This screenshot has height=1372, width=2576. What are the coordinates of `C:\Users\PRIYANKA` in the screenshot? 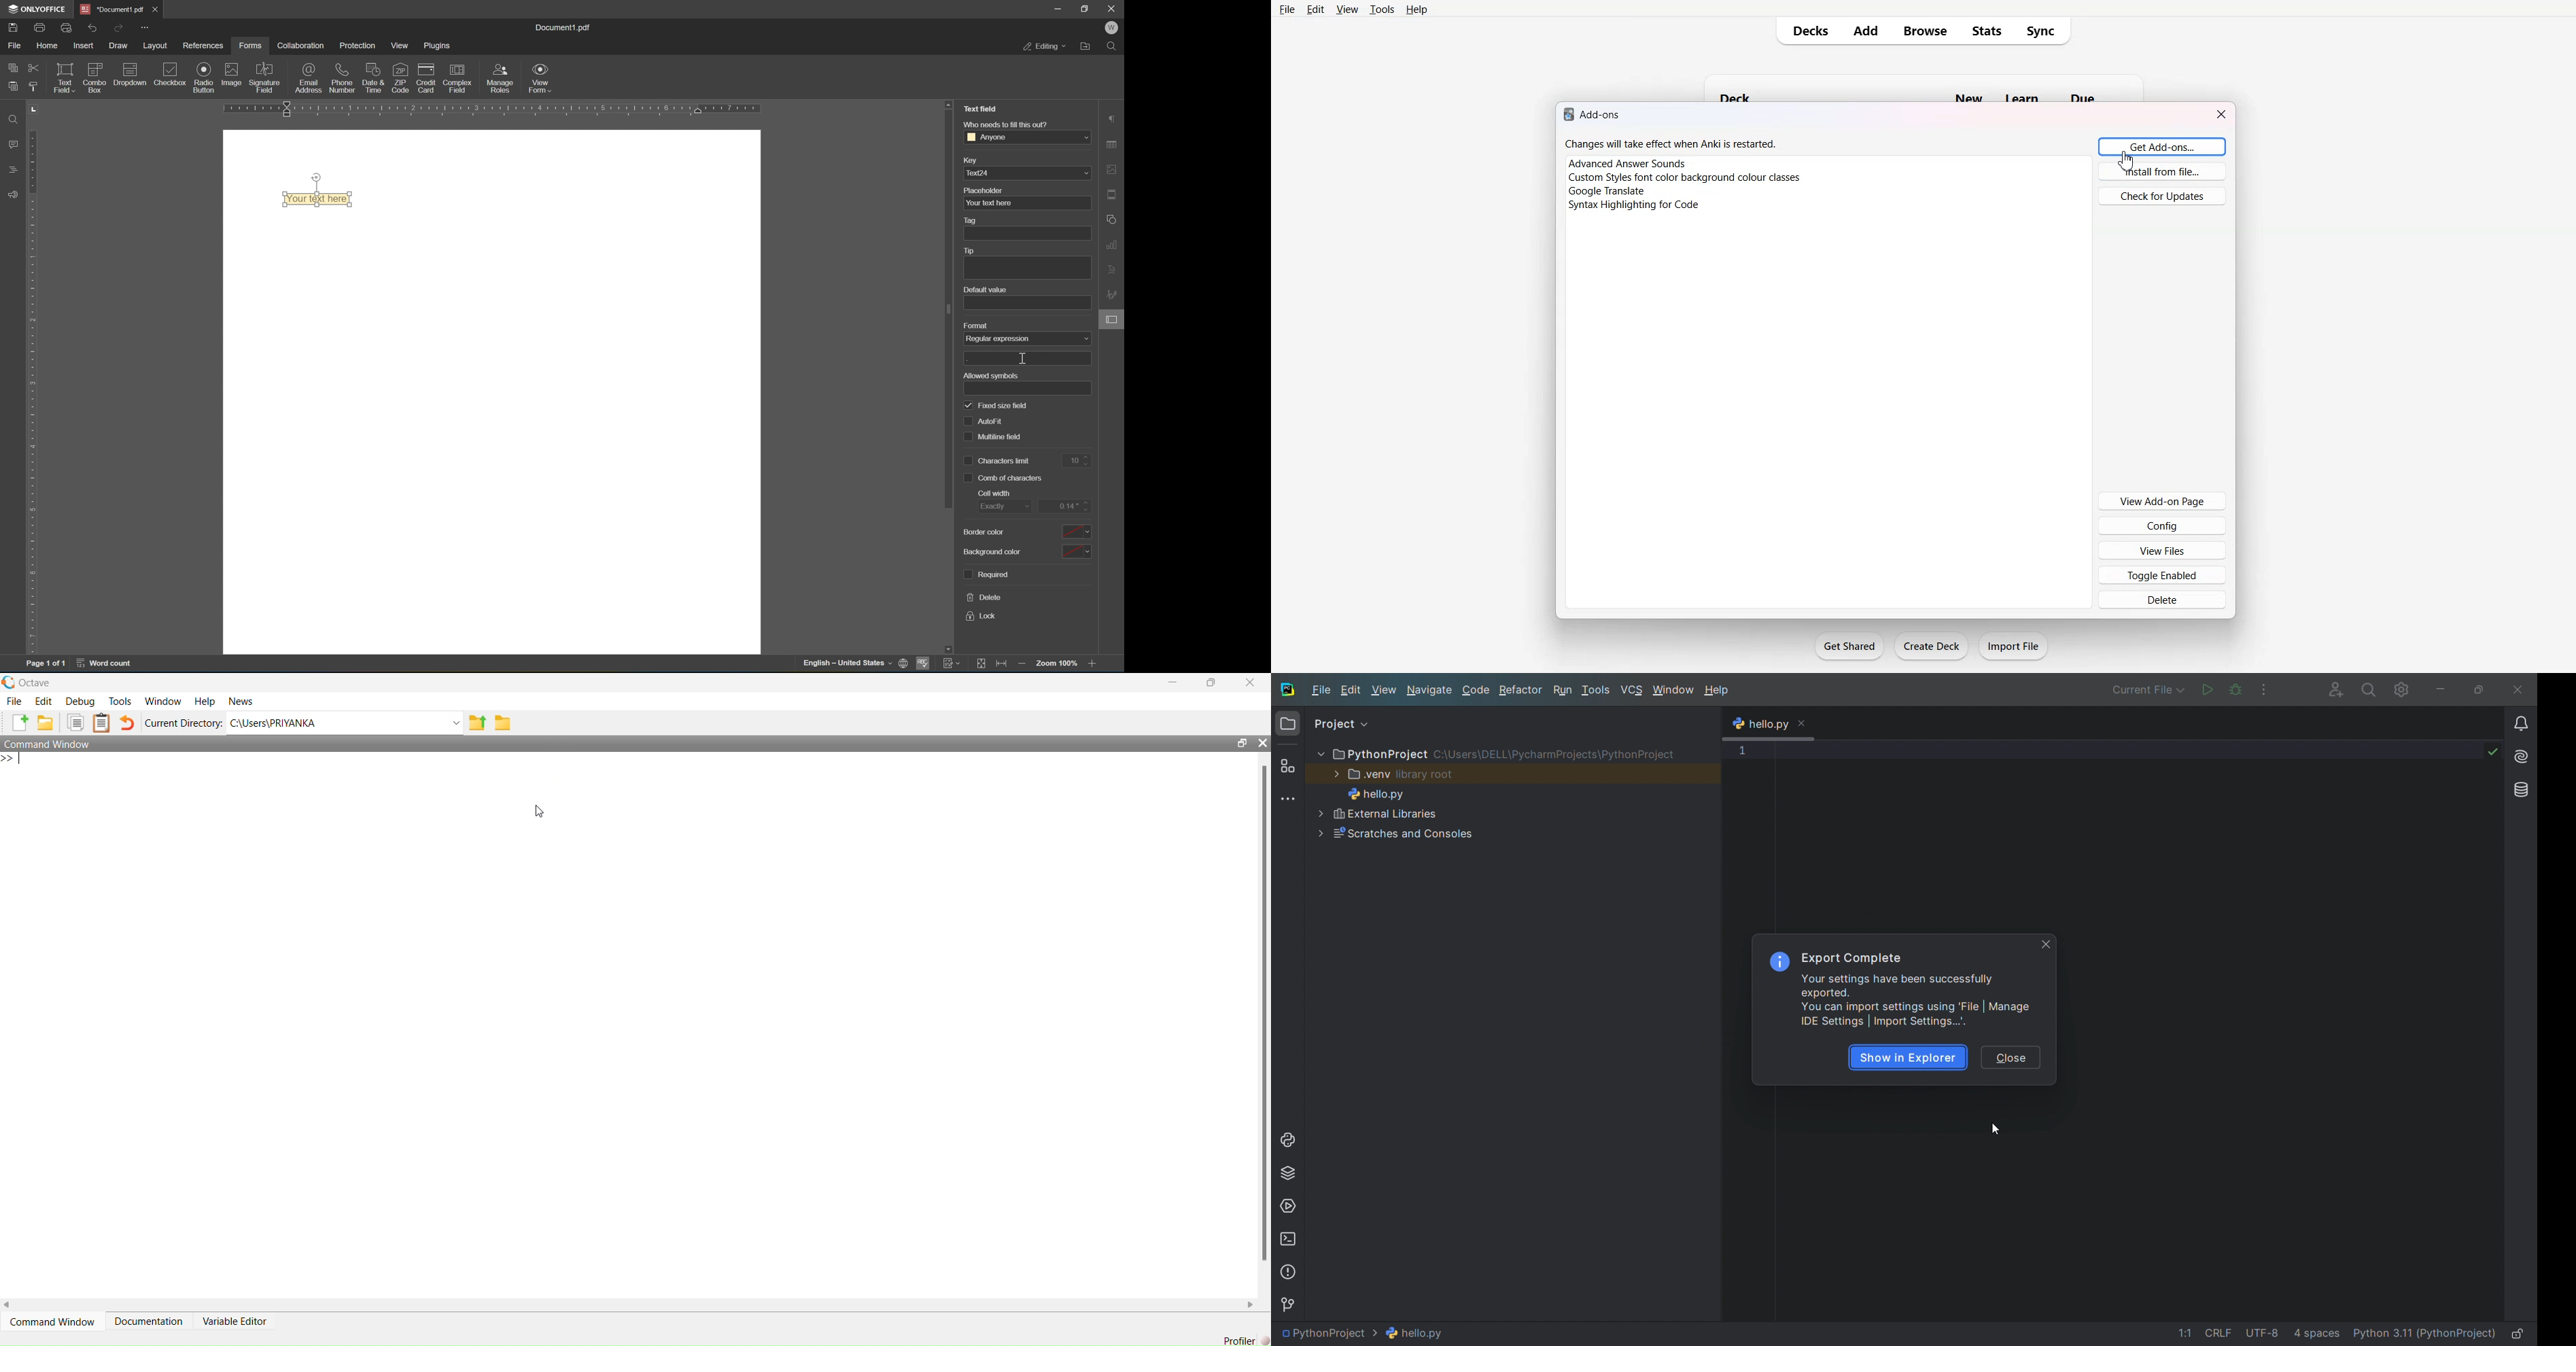 It's located at (279, 723).